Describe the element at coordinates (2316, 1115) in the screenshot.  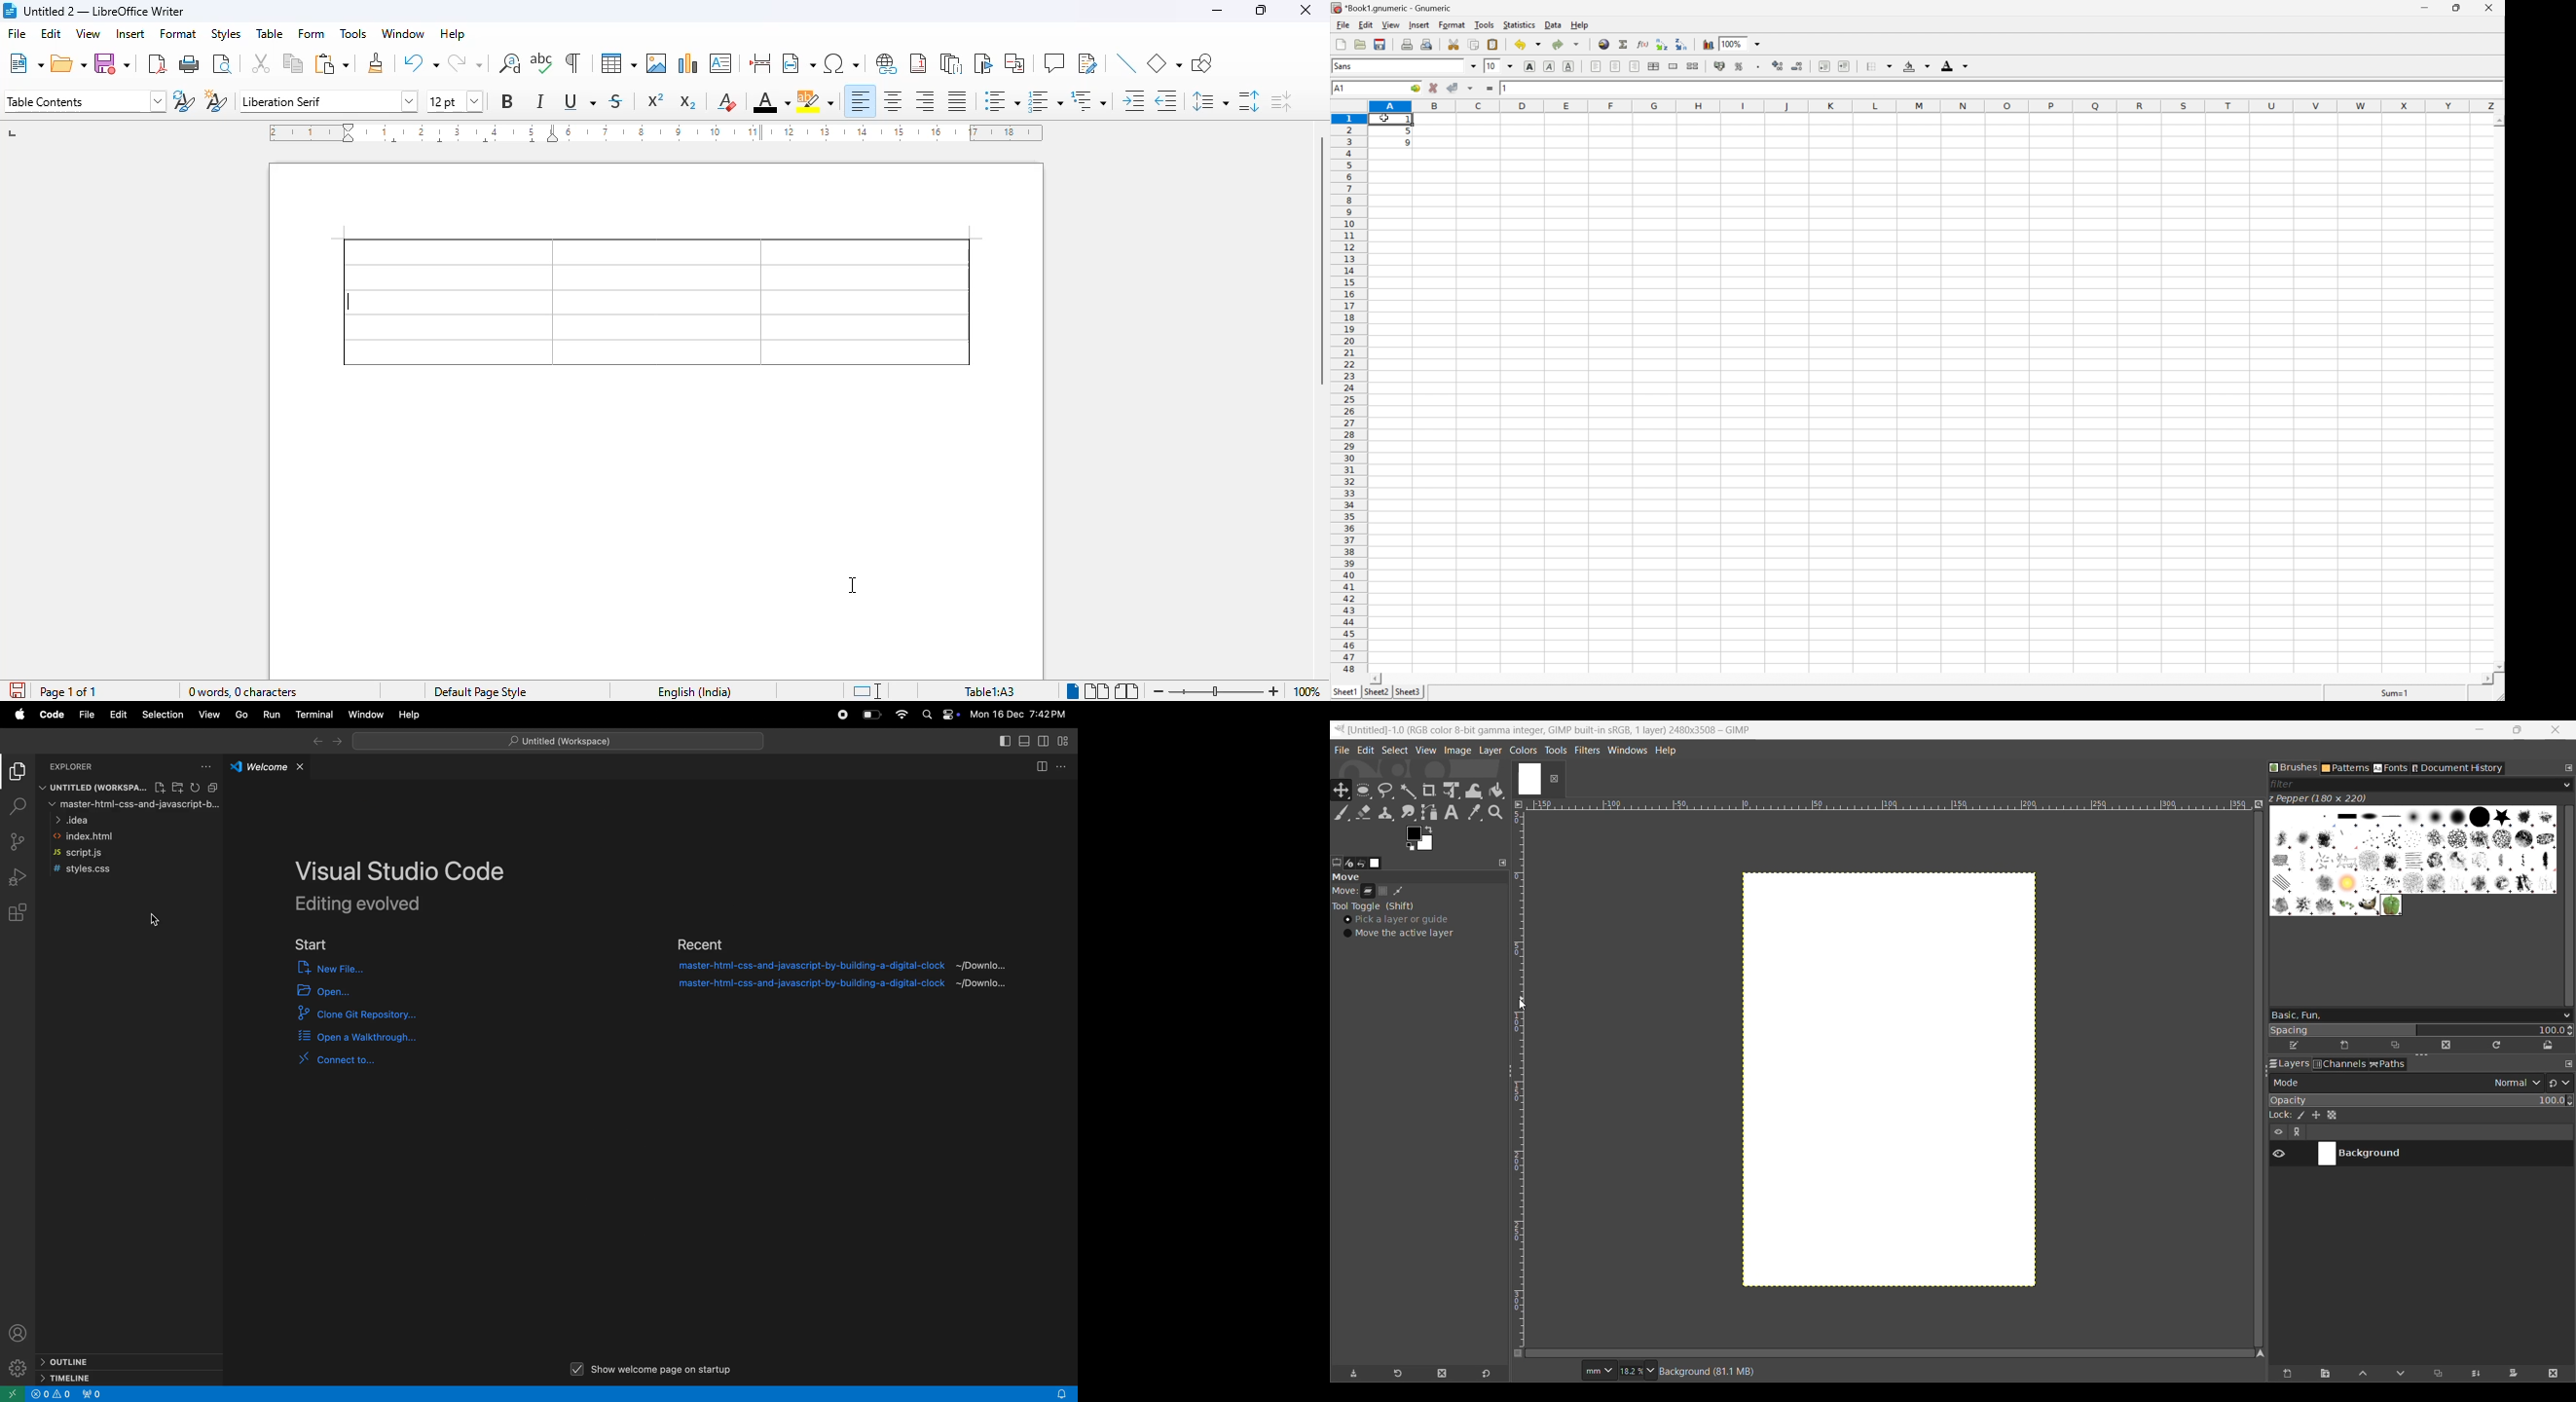
I see `Lock position and size` at that location.